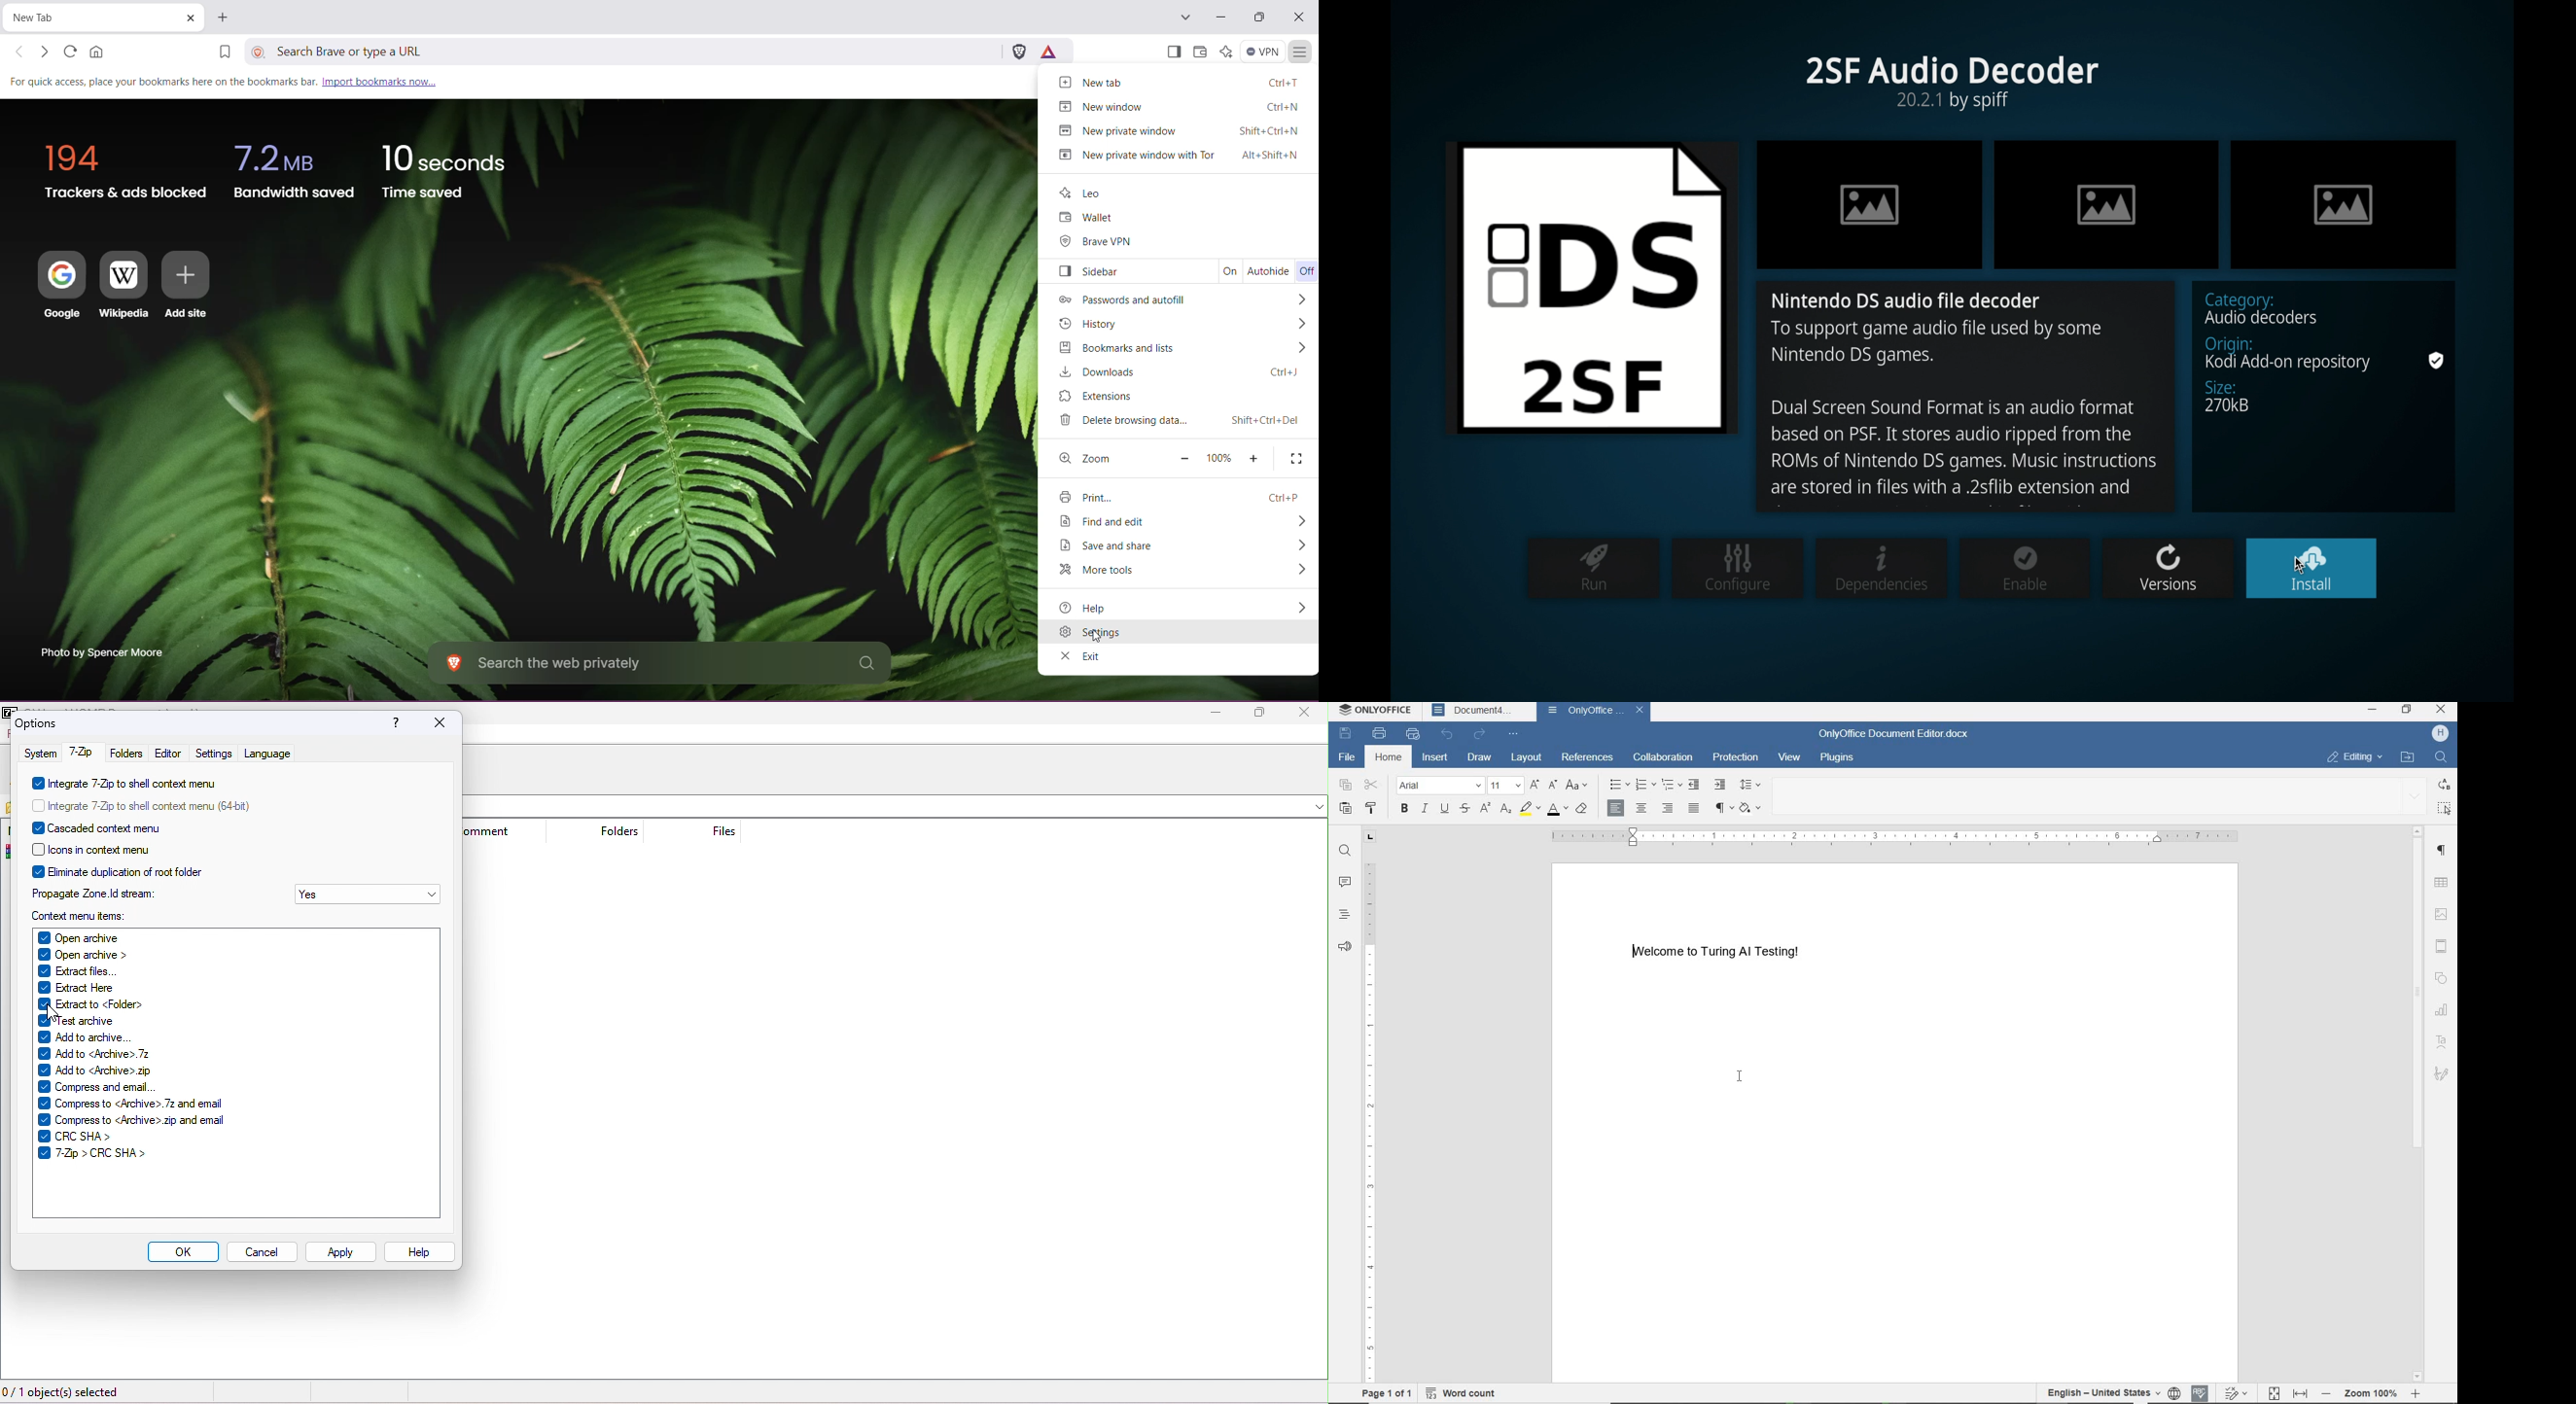 This screenshot has width=2576, height=1428. What do you see at coordinates (119, 935) in the screenshot?
I see `open archive` at bounding box center [119, 935].